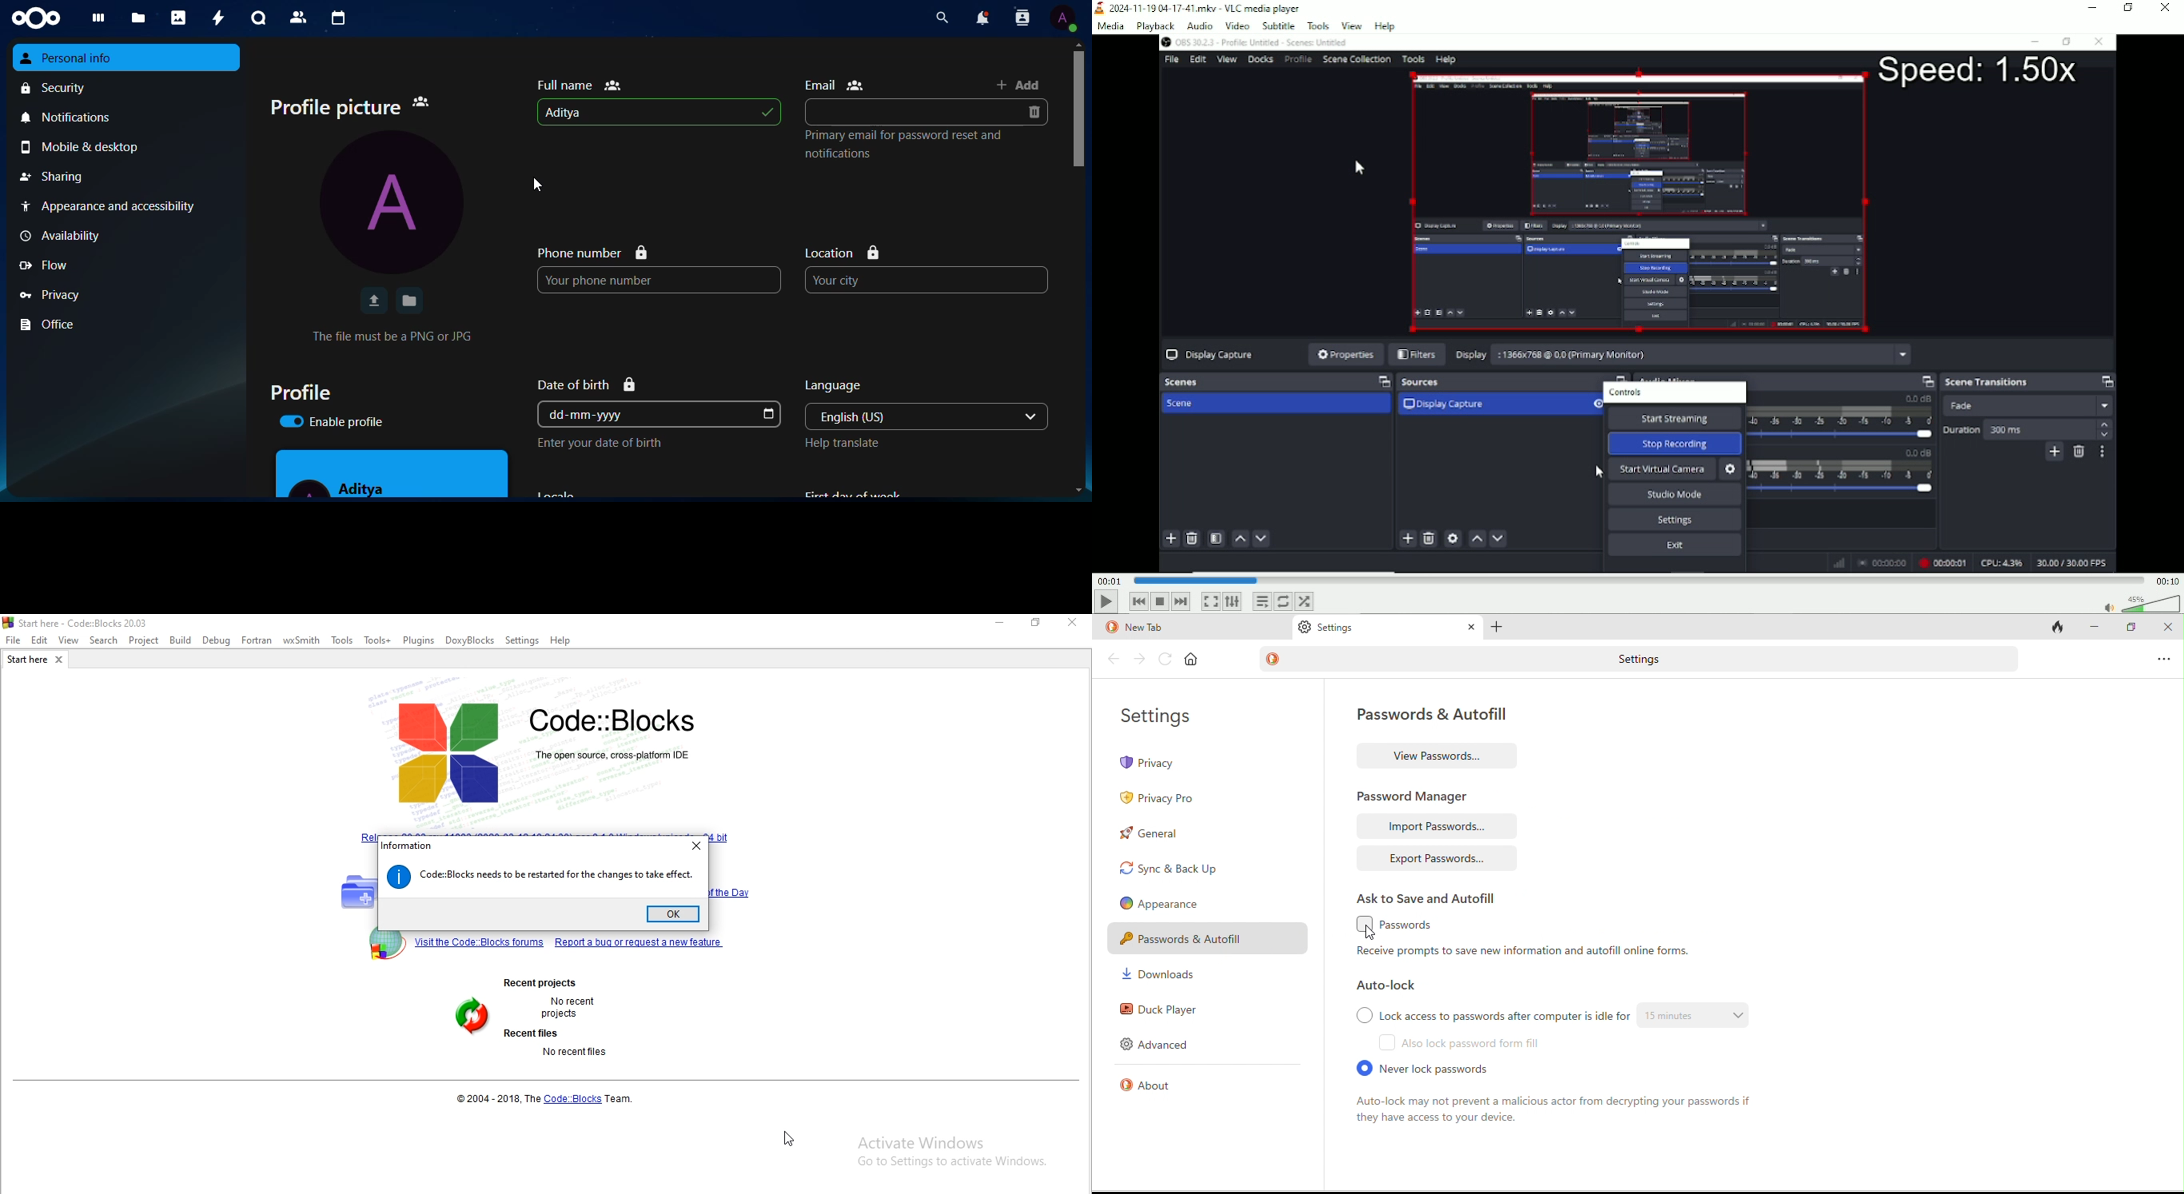 Image resolution: width=2184 pixels, height=1204 pixels. I want to click on video, so click(1236, 25).